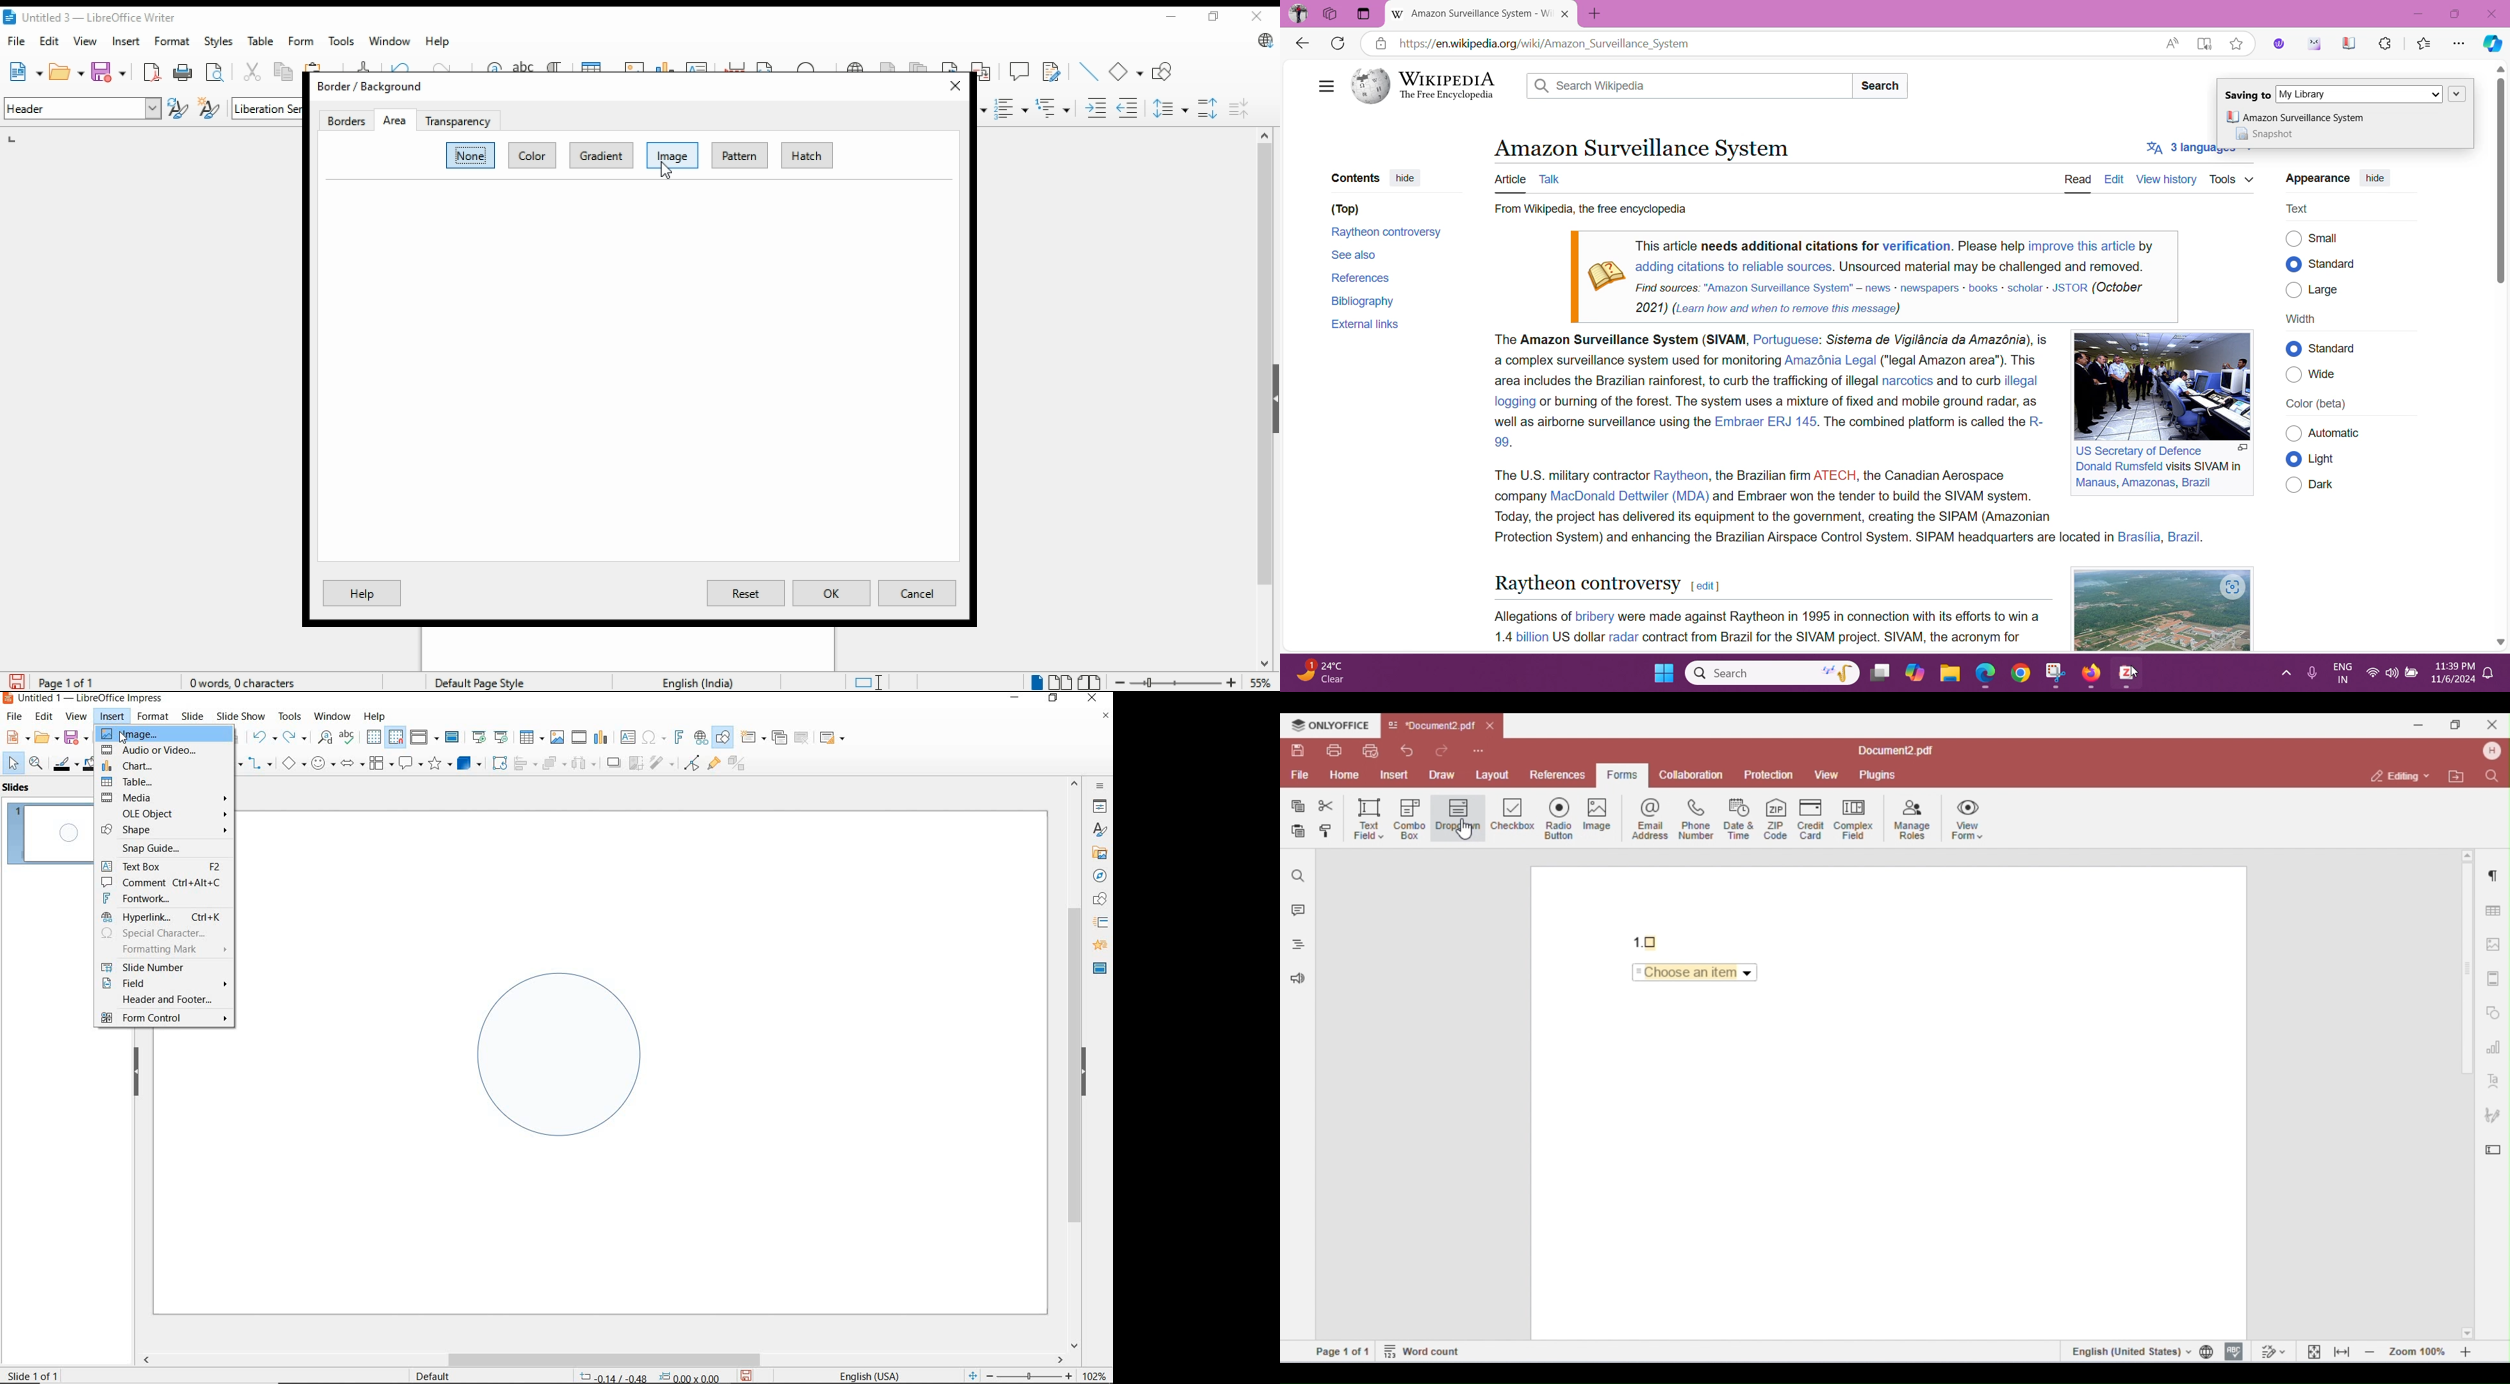 The width and height of the screenshot is (2520, 1400). Describe the element at coordinates (2450, 675) in the screenshot. I see `Time and date` at that location.